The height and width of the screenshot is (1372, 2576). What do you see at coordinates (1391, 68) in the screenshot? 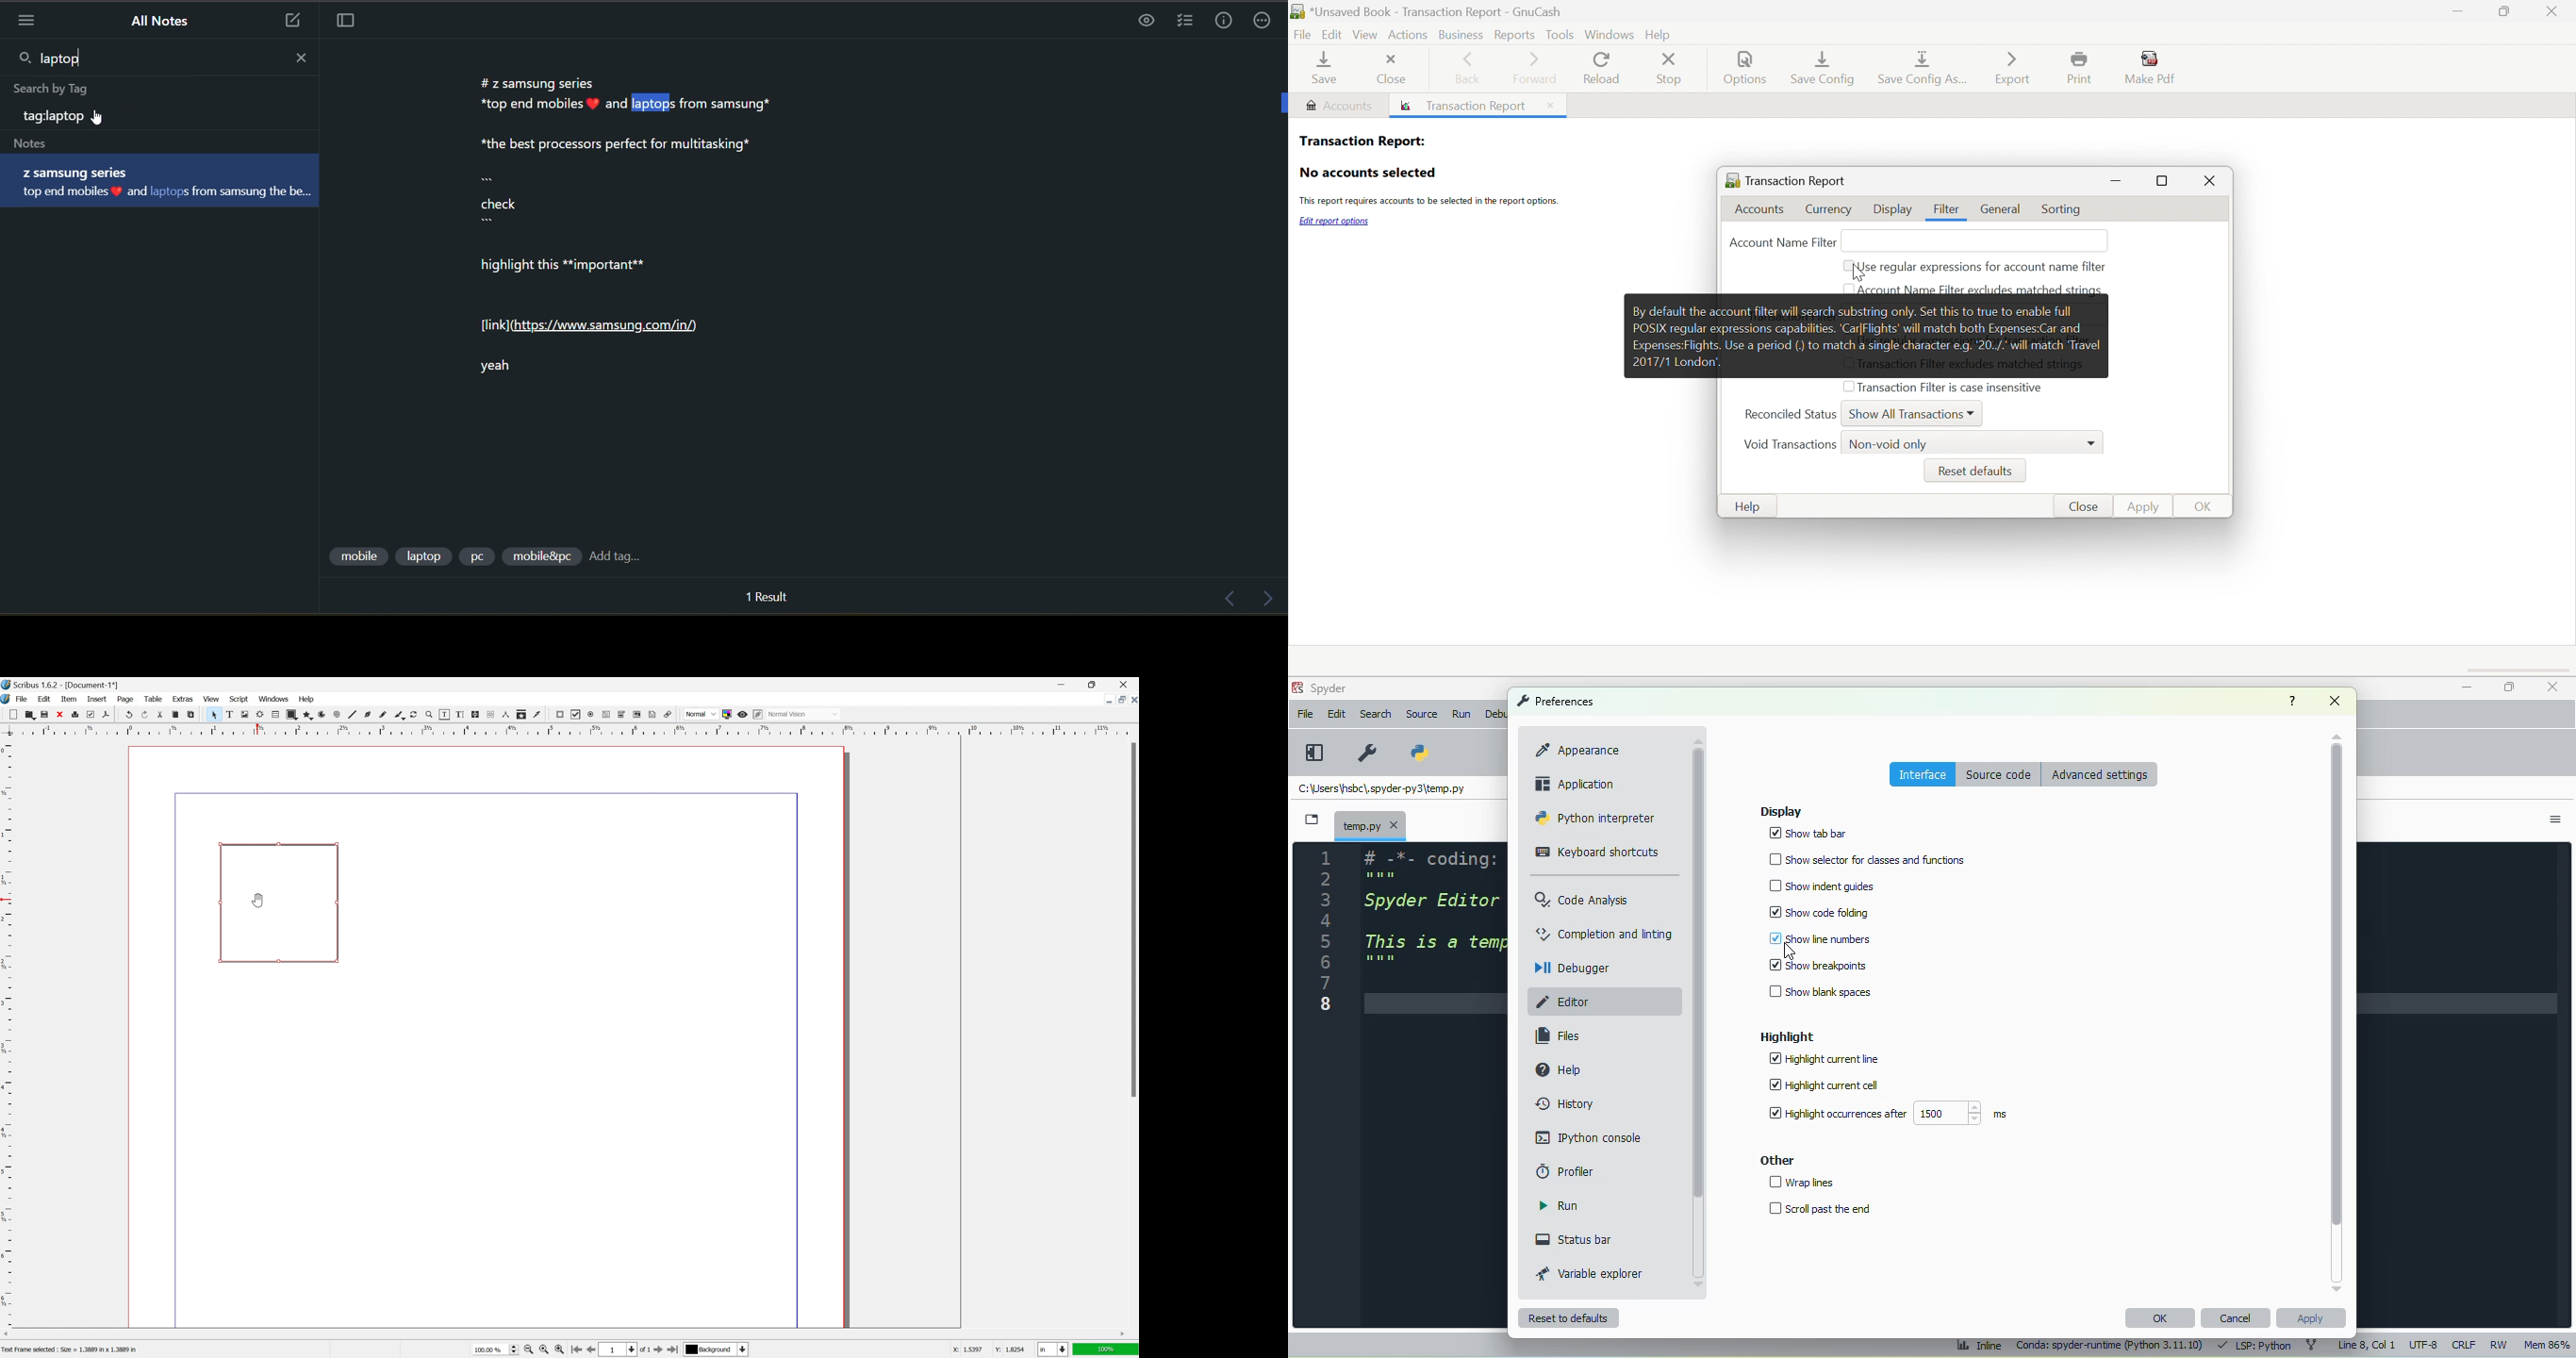
I see `Close` at bounding box center [1391, 68].